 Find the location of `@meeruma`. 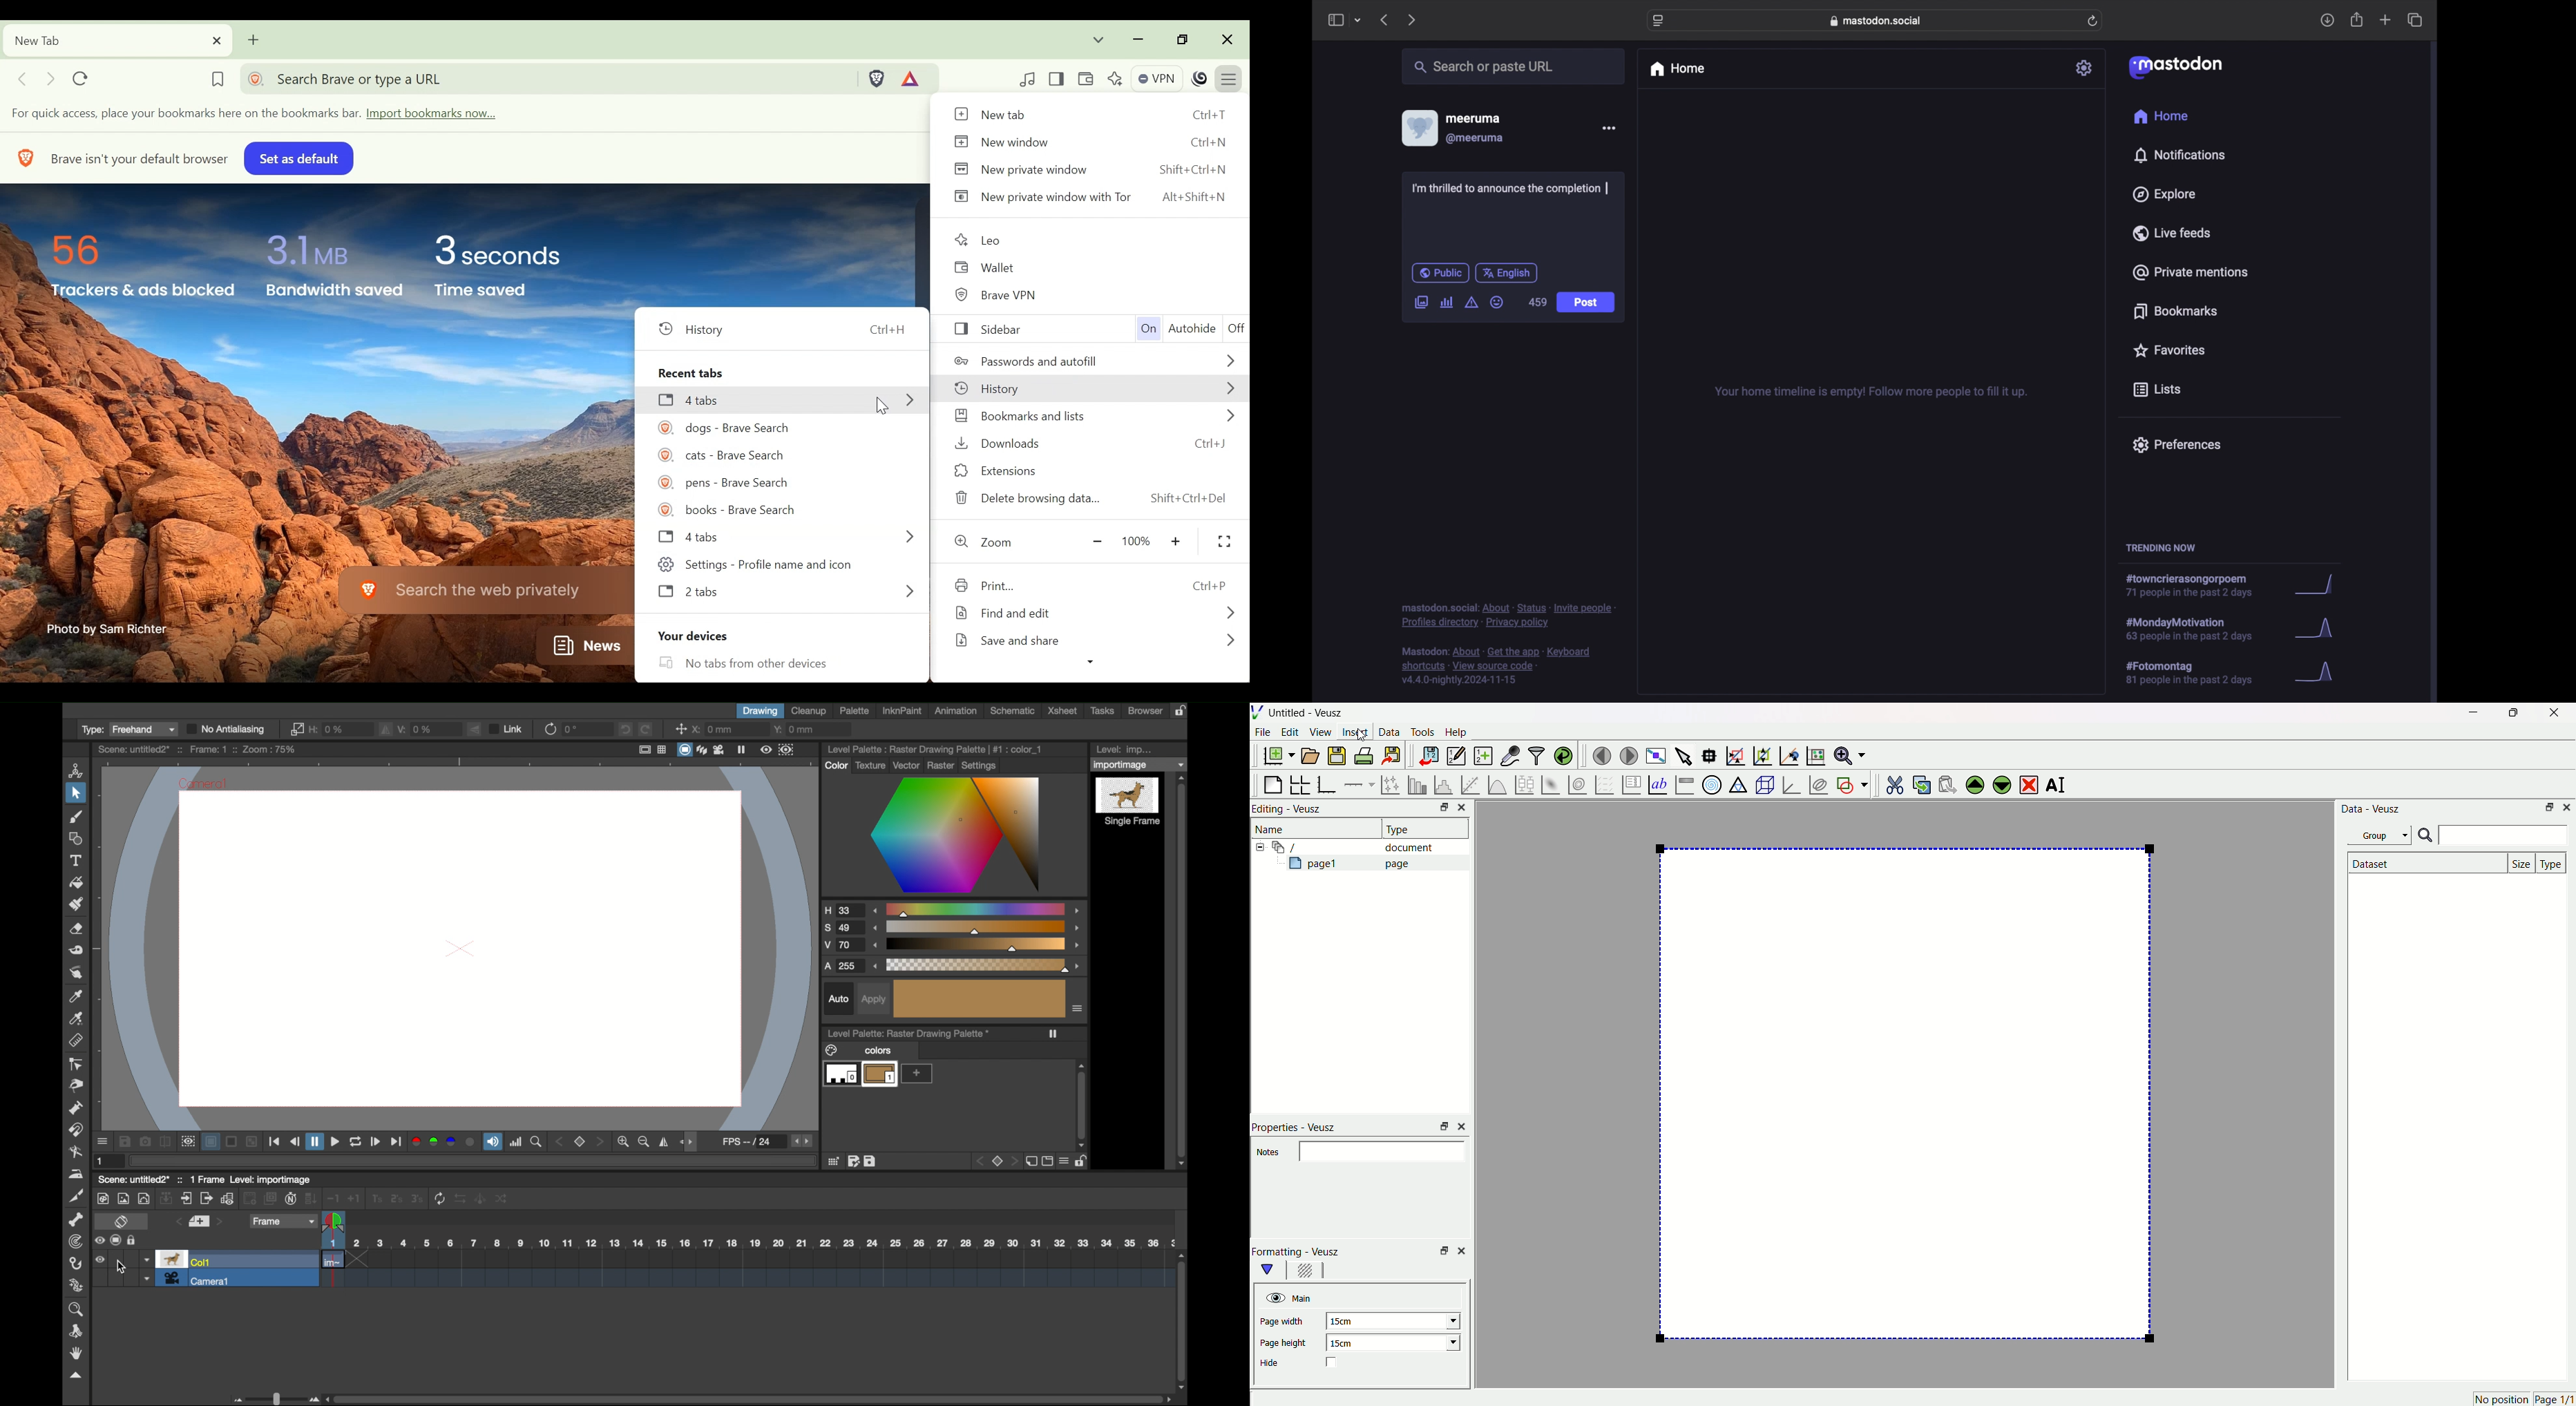

@meeruma is located at coordinates (1476, 139).